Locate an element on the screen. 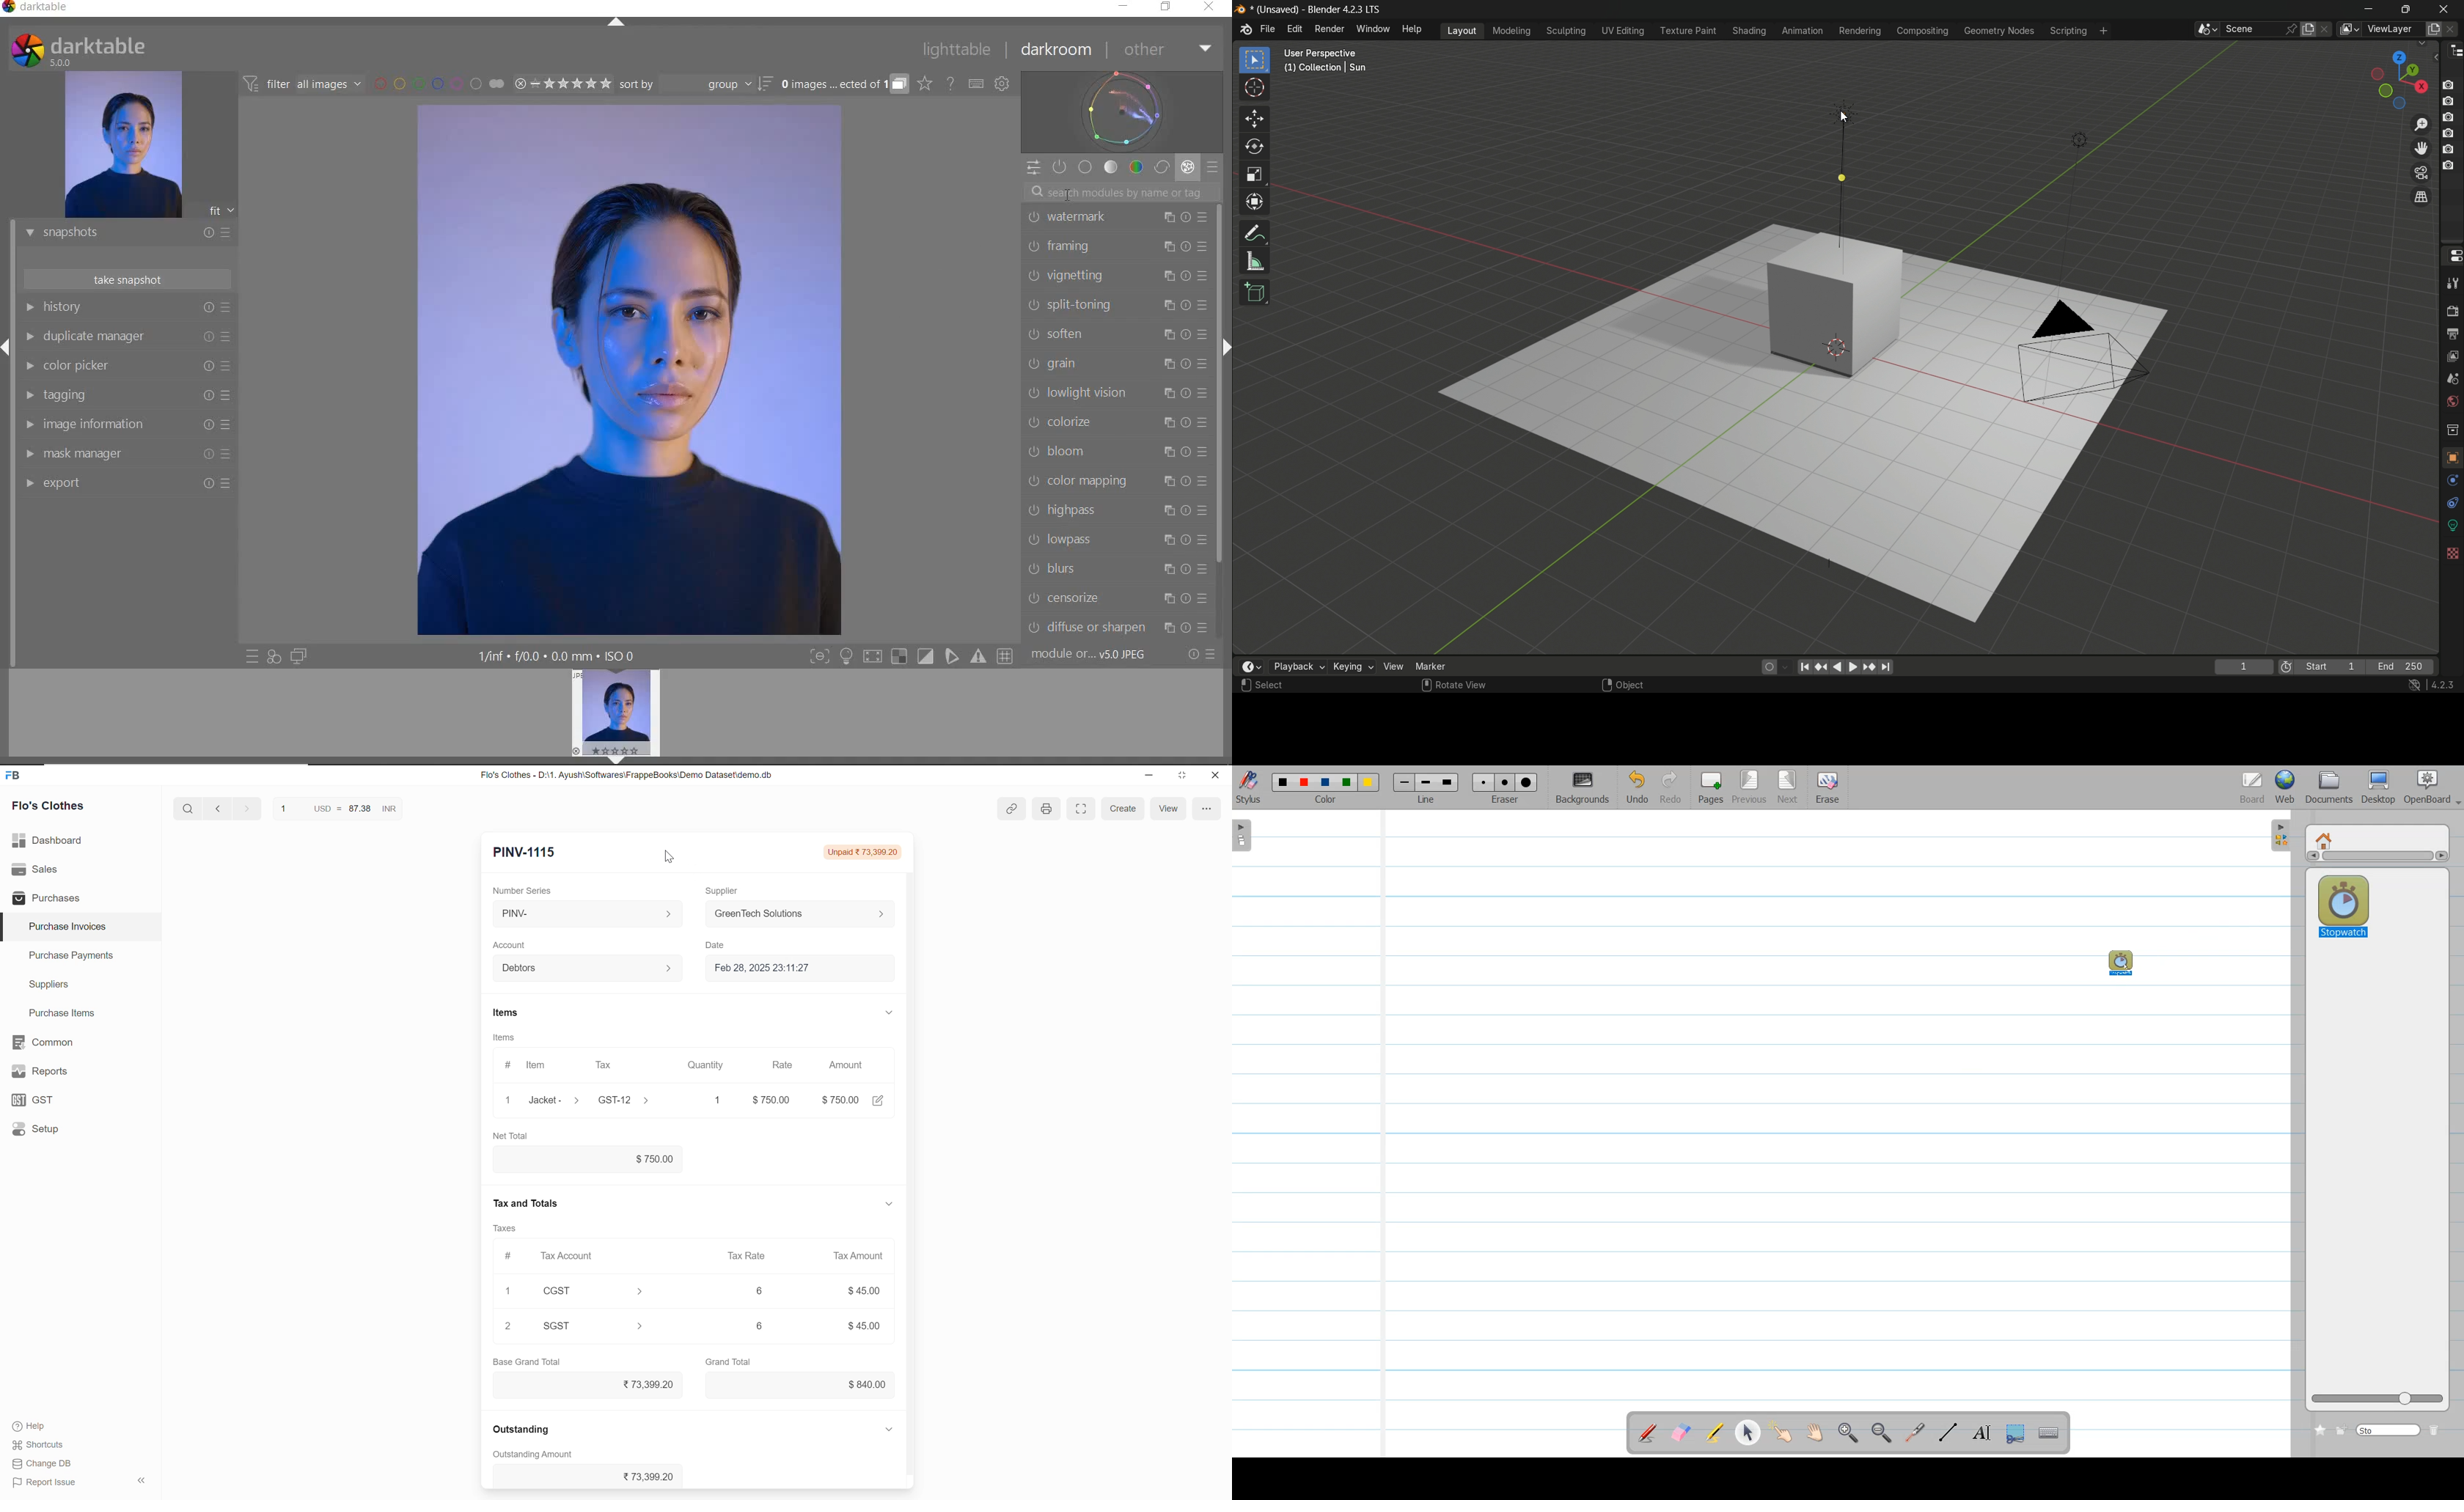 This screenshot has width=2464, height=1512. Items is located at coordinates (506, 1013).